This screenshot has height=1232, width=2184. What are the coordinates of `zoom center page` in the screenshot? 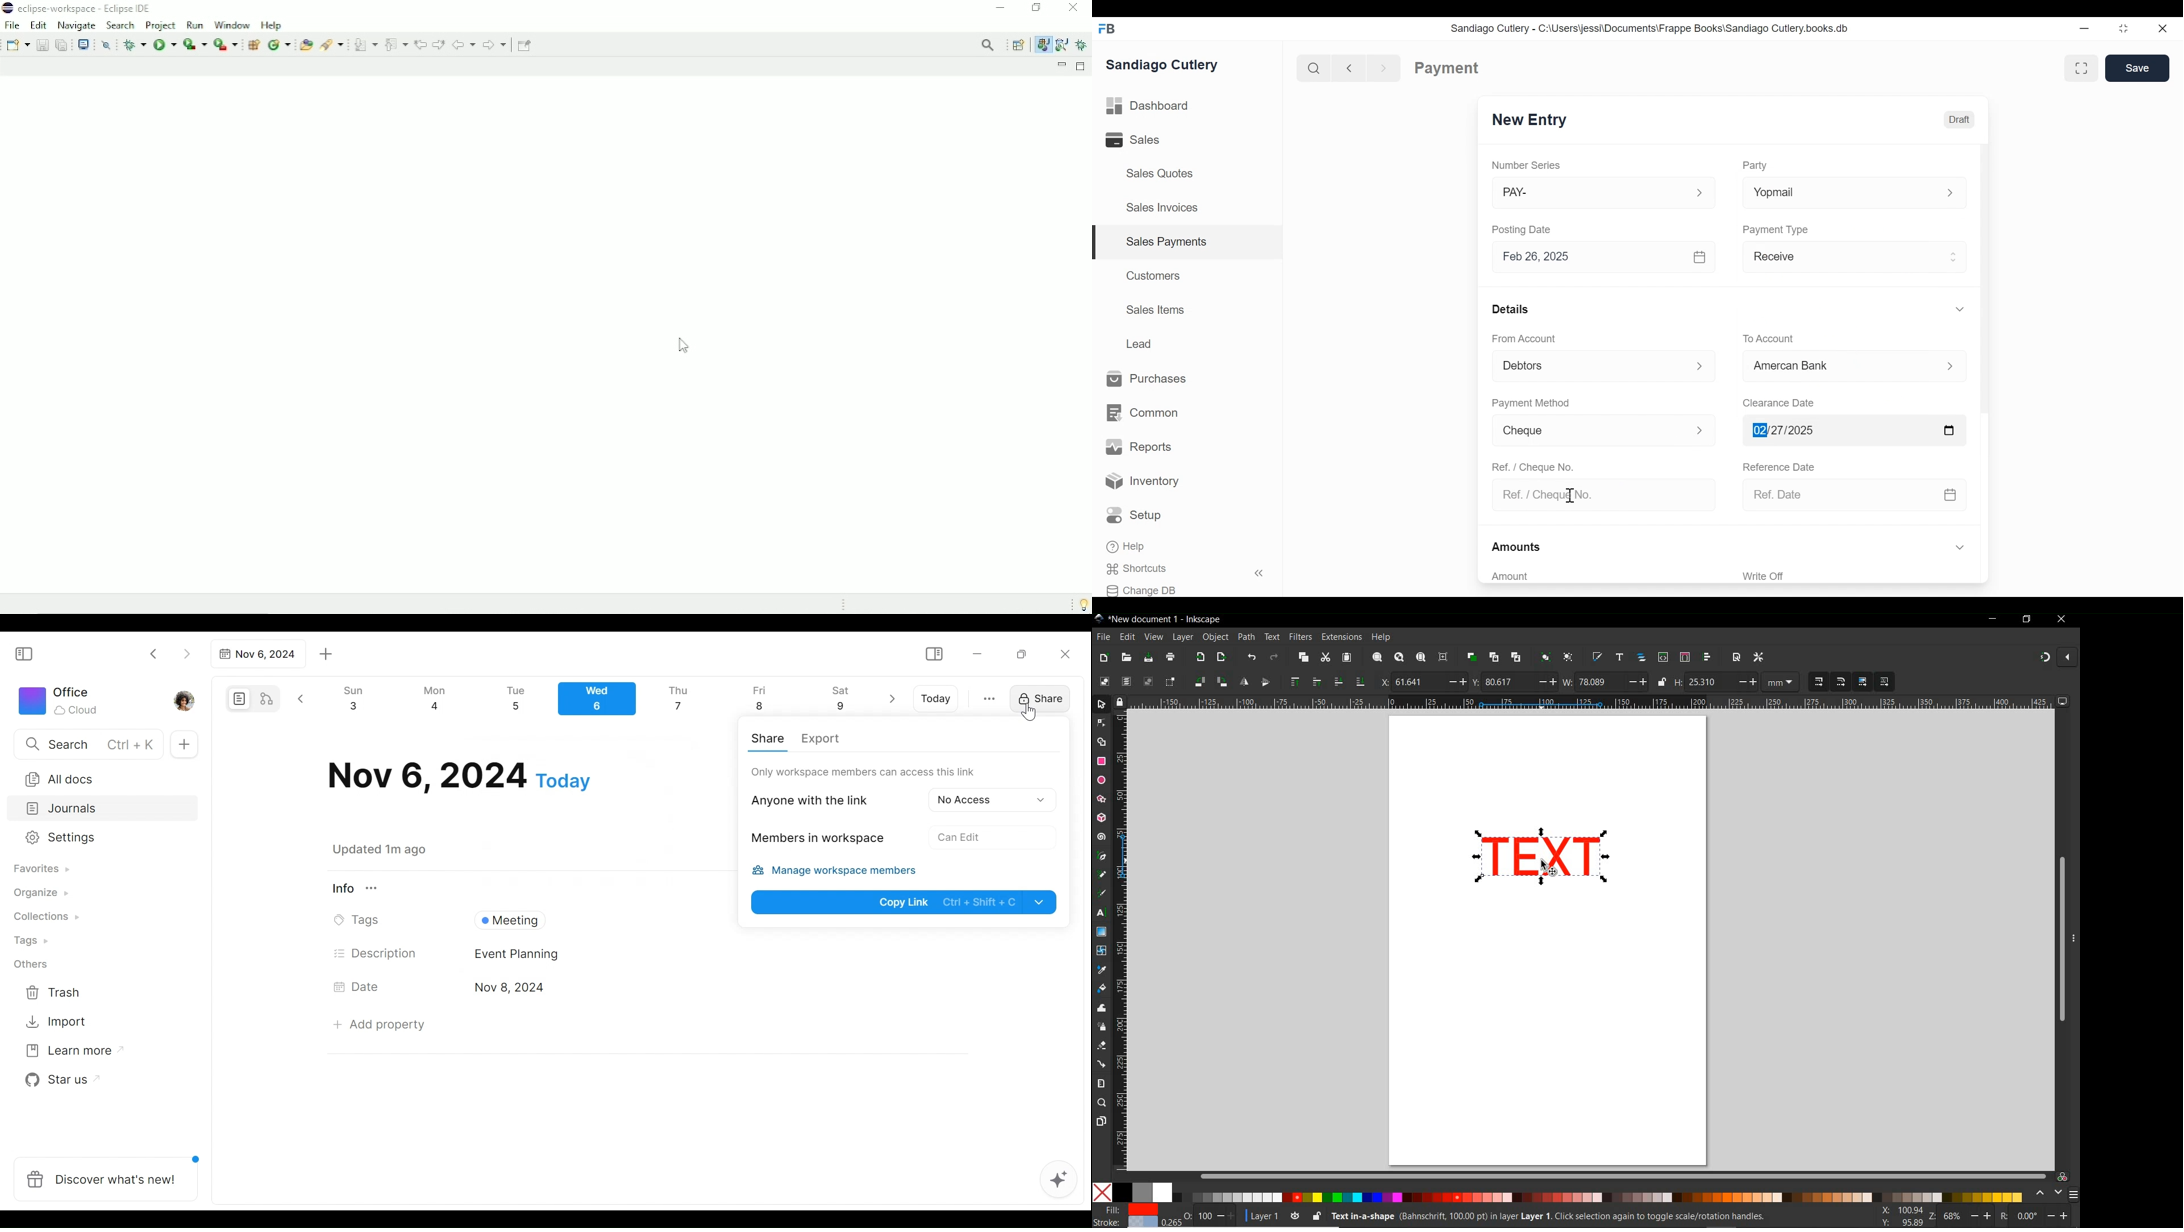 It's located at (1445, 656).